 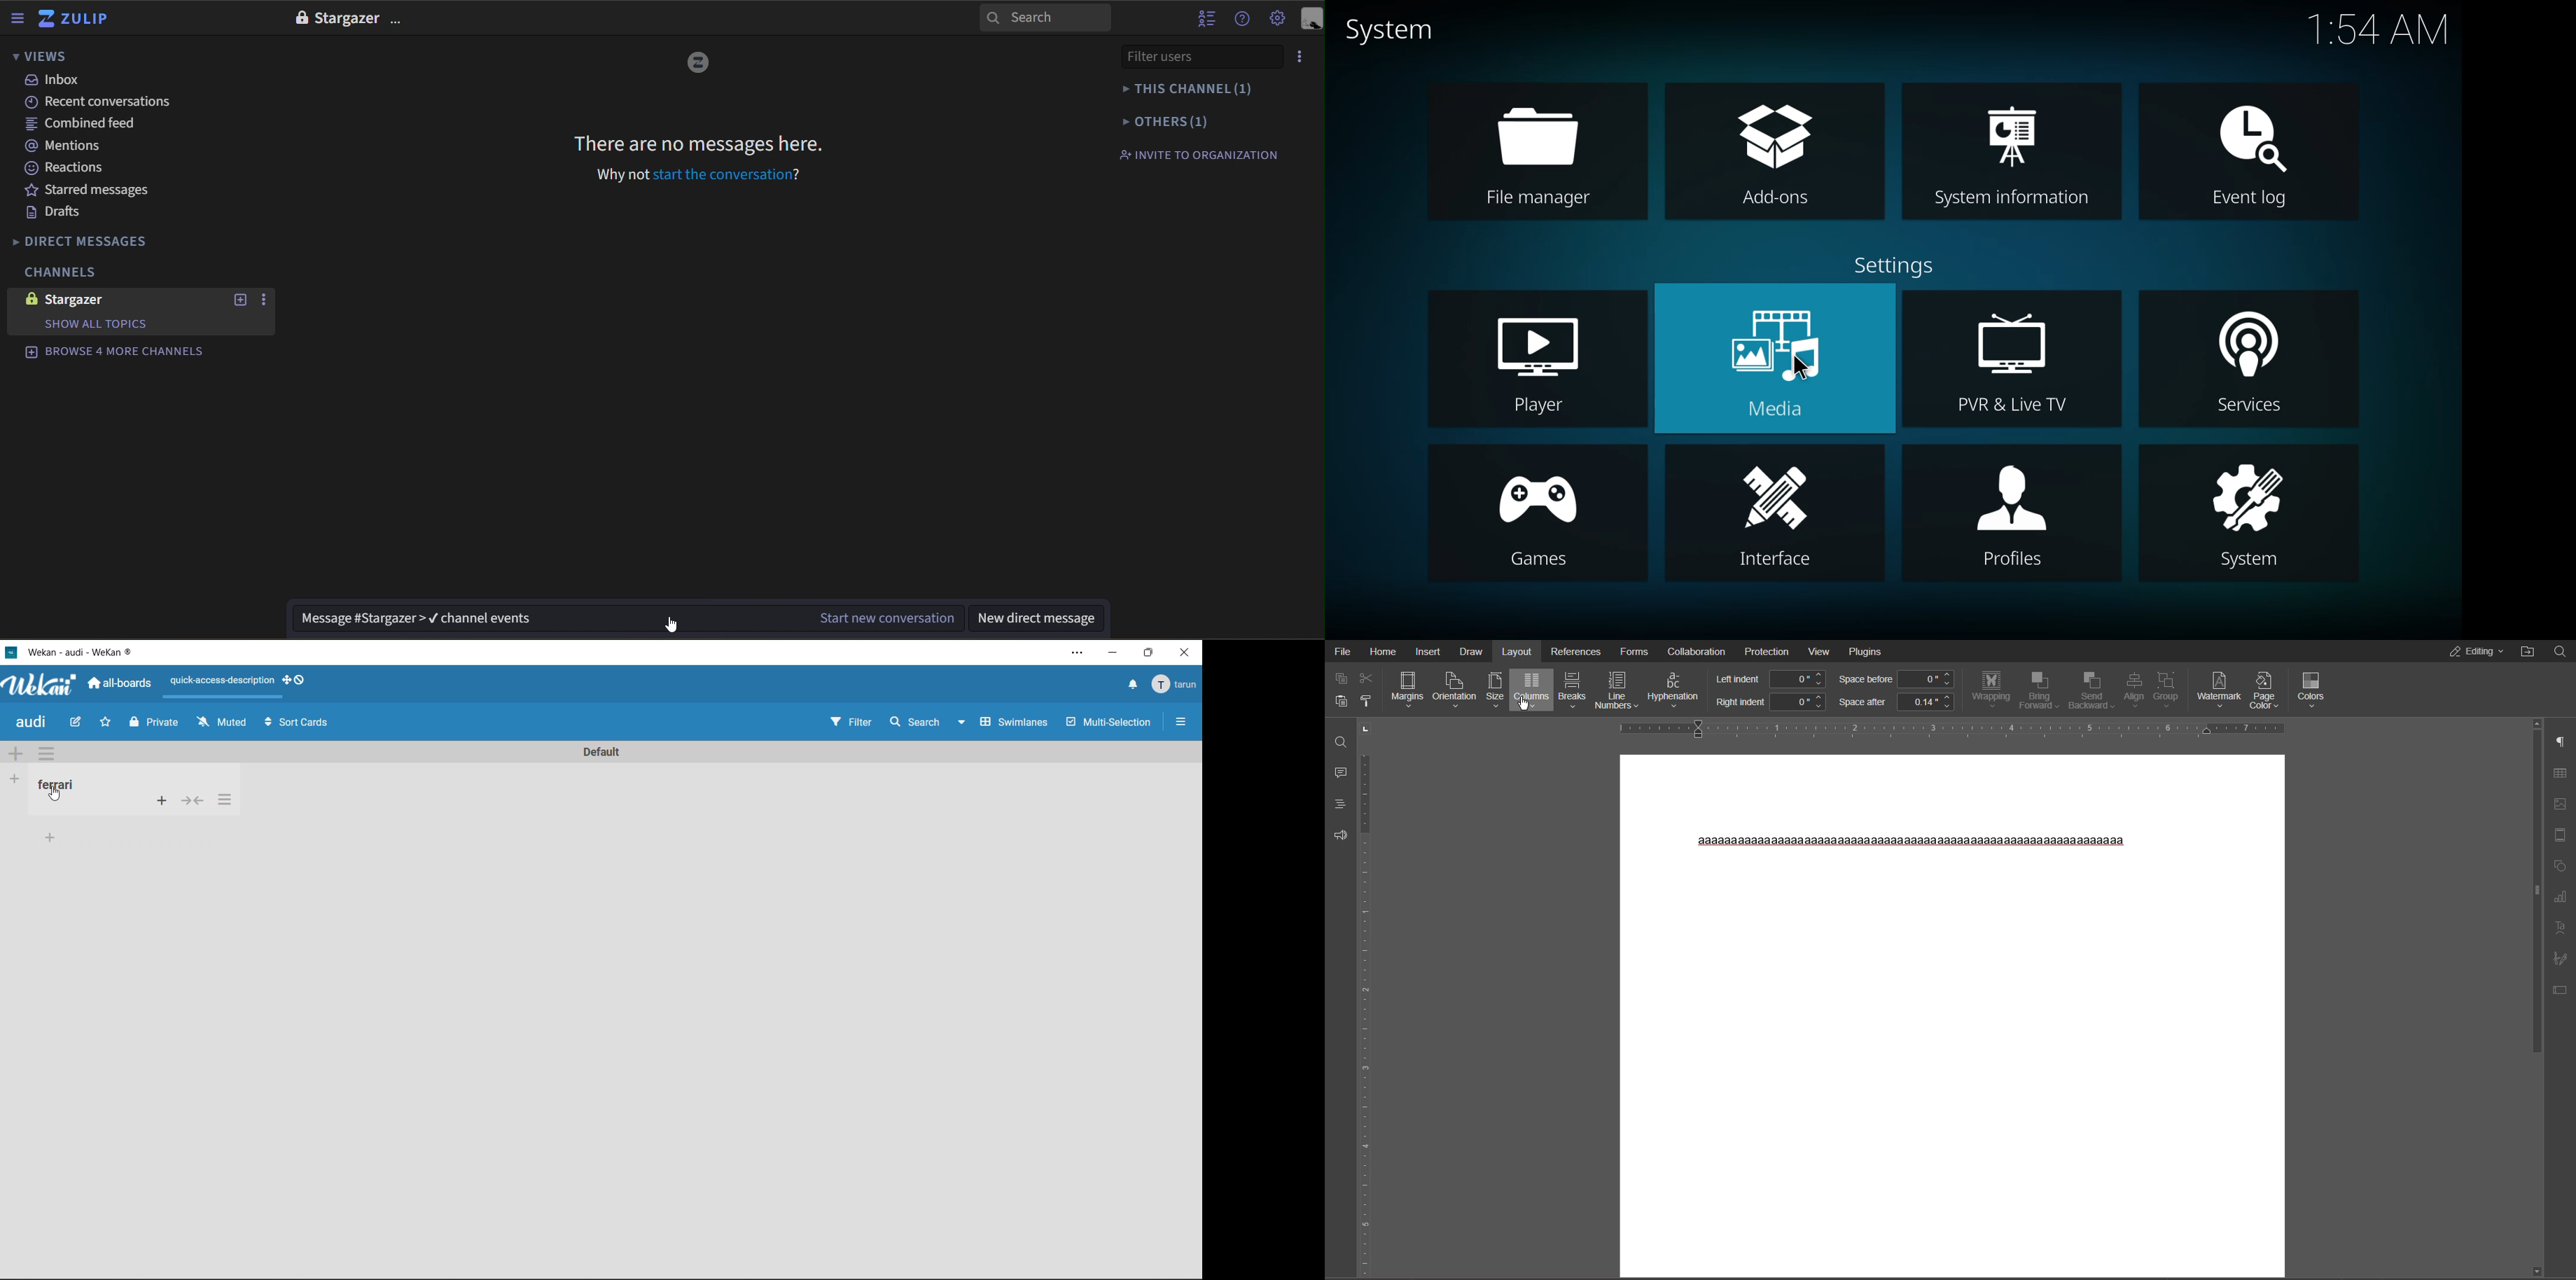 What do you see at coordinates (76, 20) in the screenshot?
I see `zulip` at bounding box center [76, 20].